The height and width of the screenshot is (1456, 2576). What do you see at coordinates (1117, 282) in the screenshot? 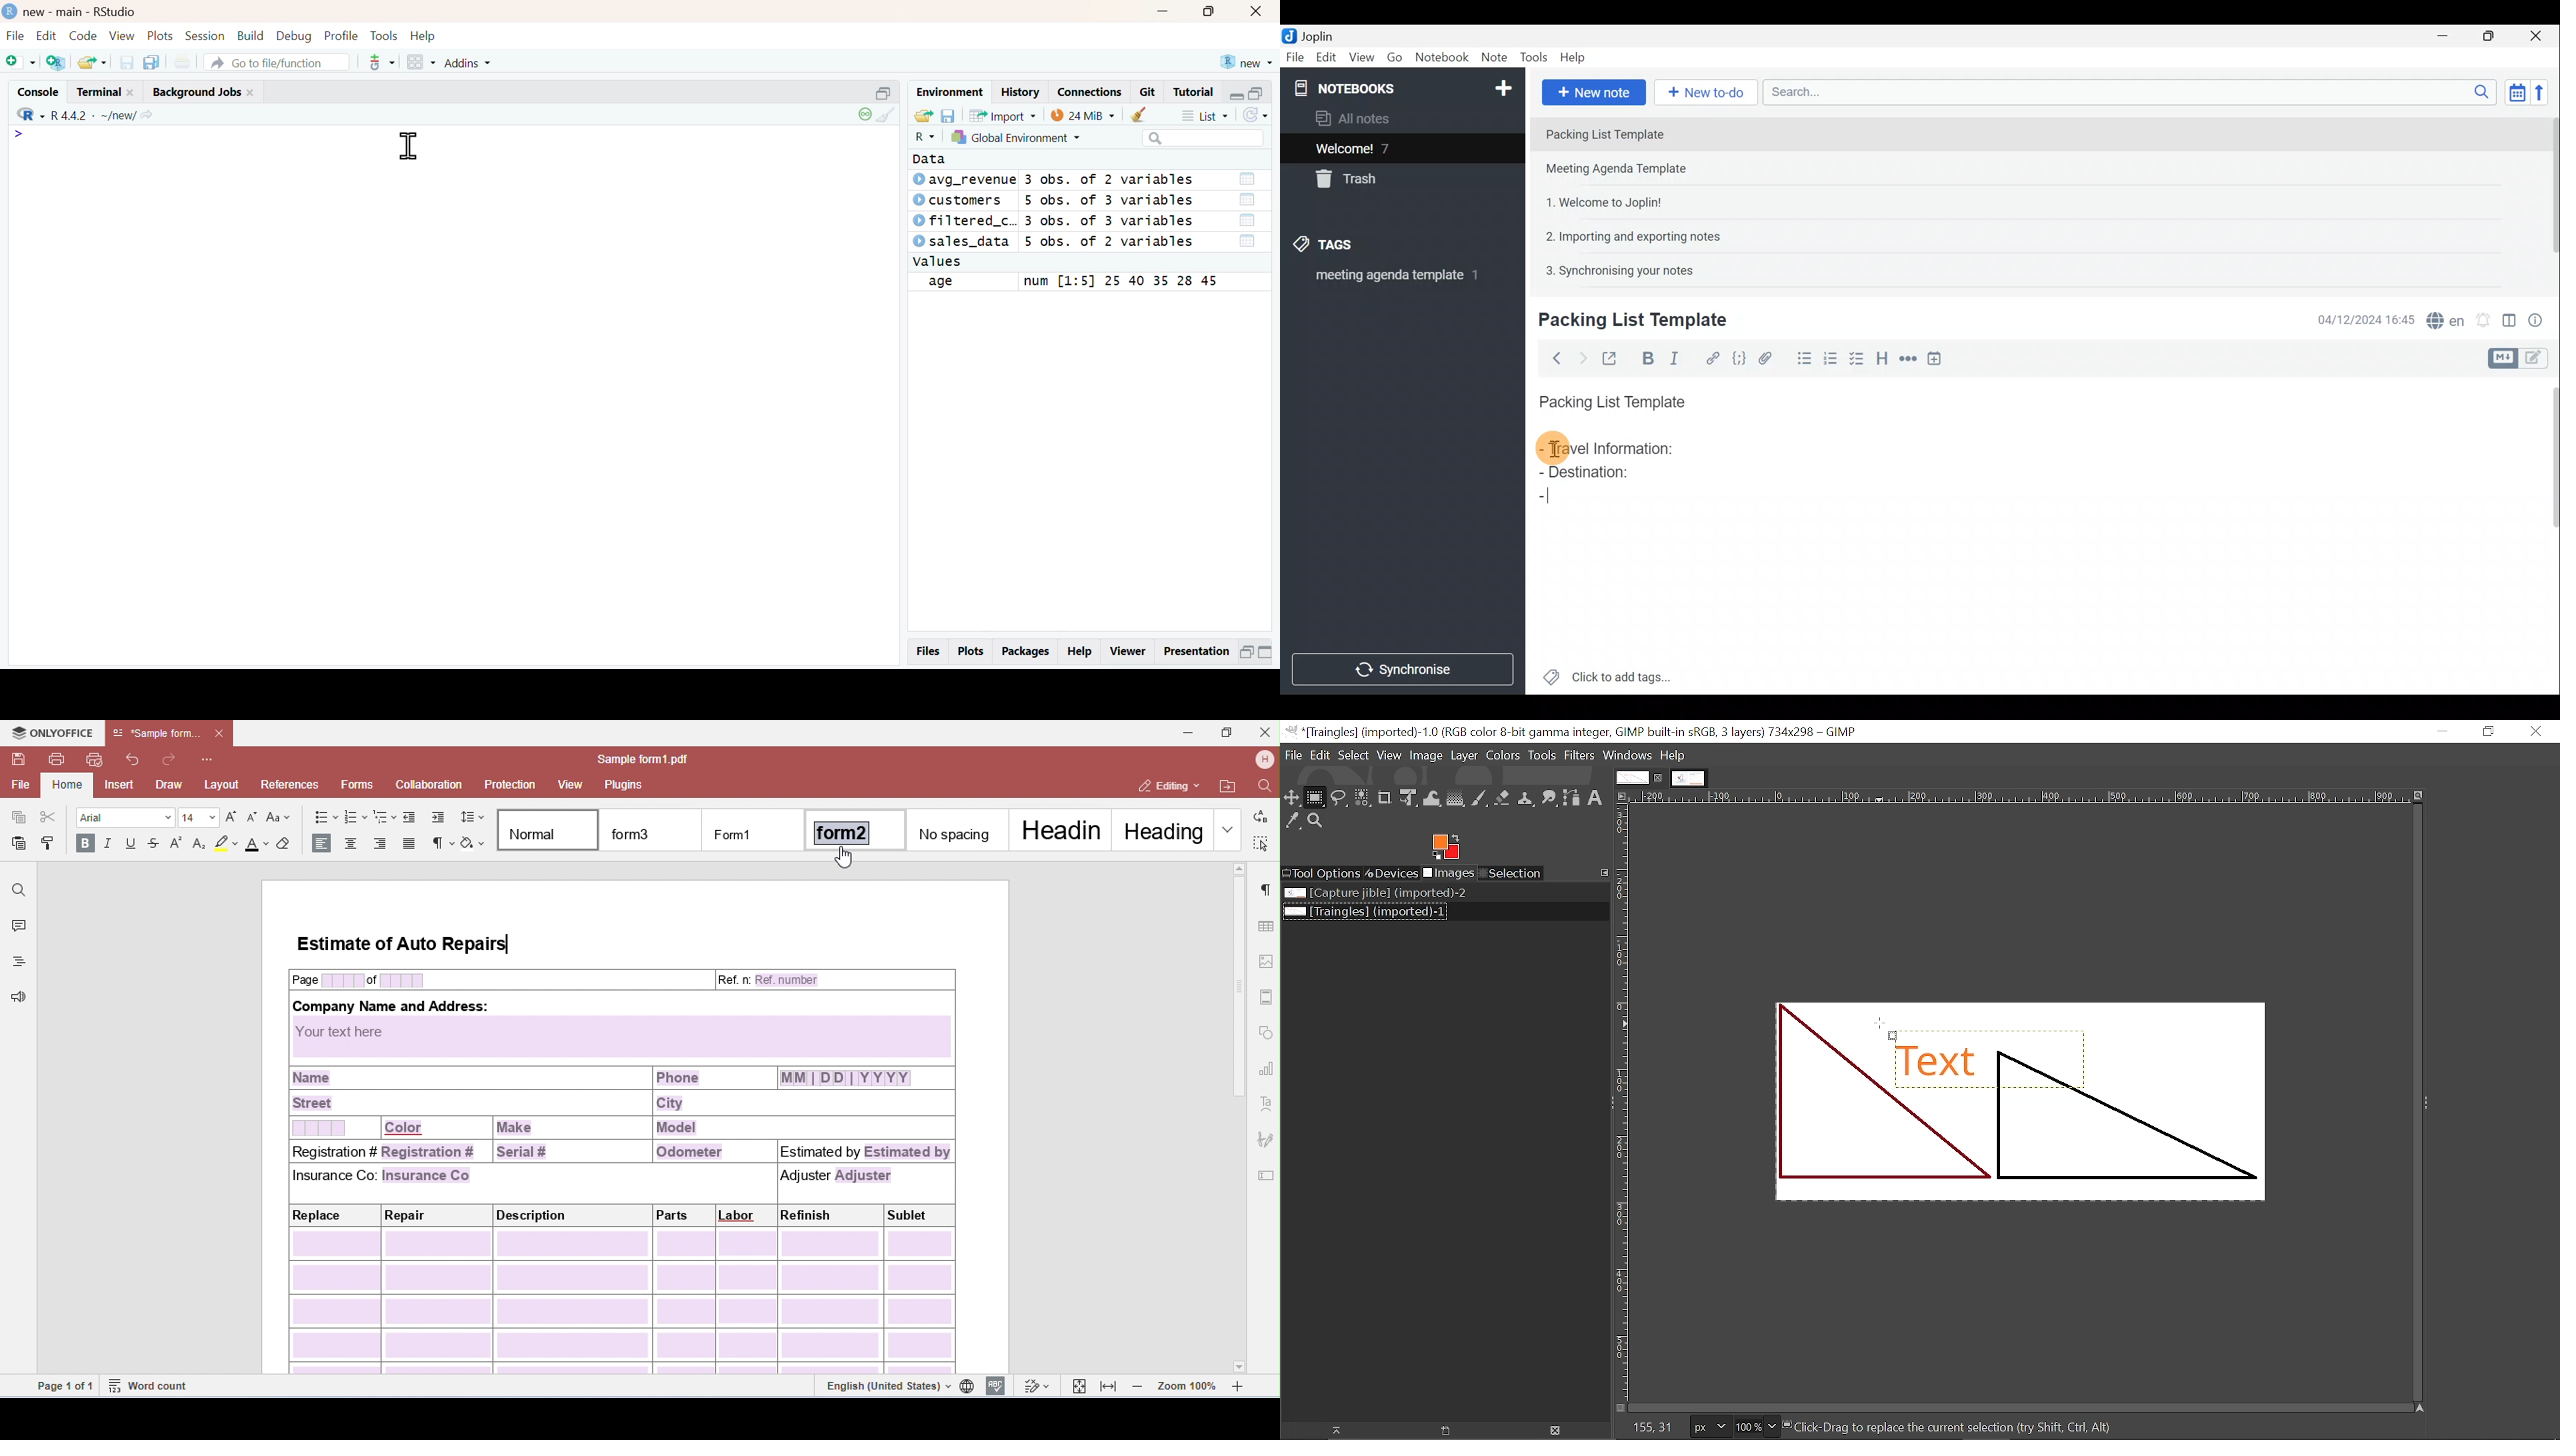
I see `field values` at bounding box center [1117, 282].